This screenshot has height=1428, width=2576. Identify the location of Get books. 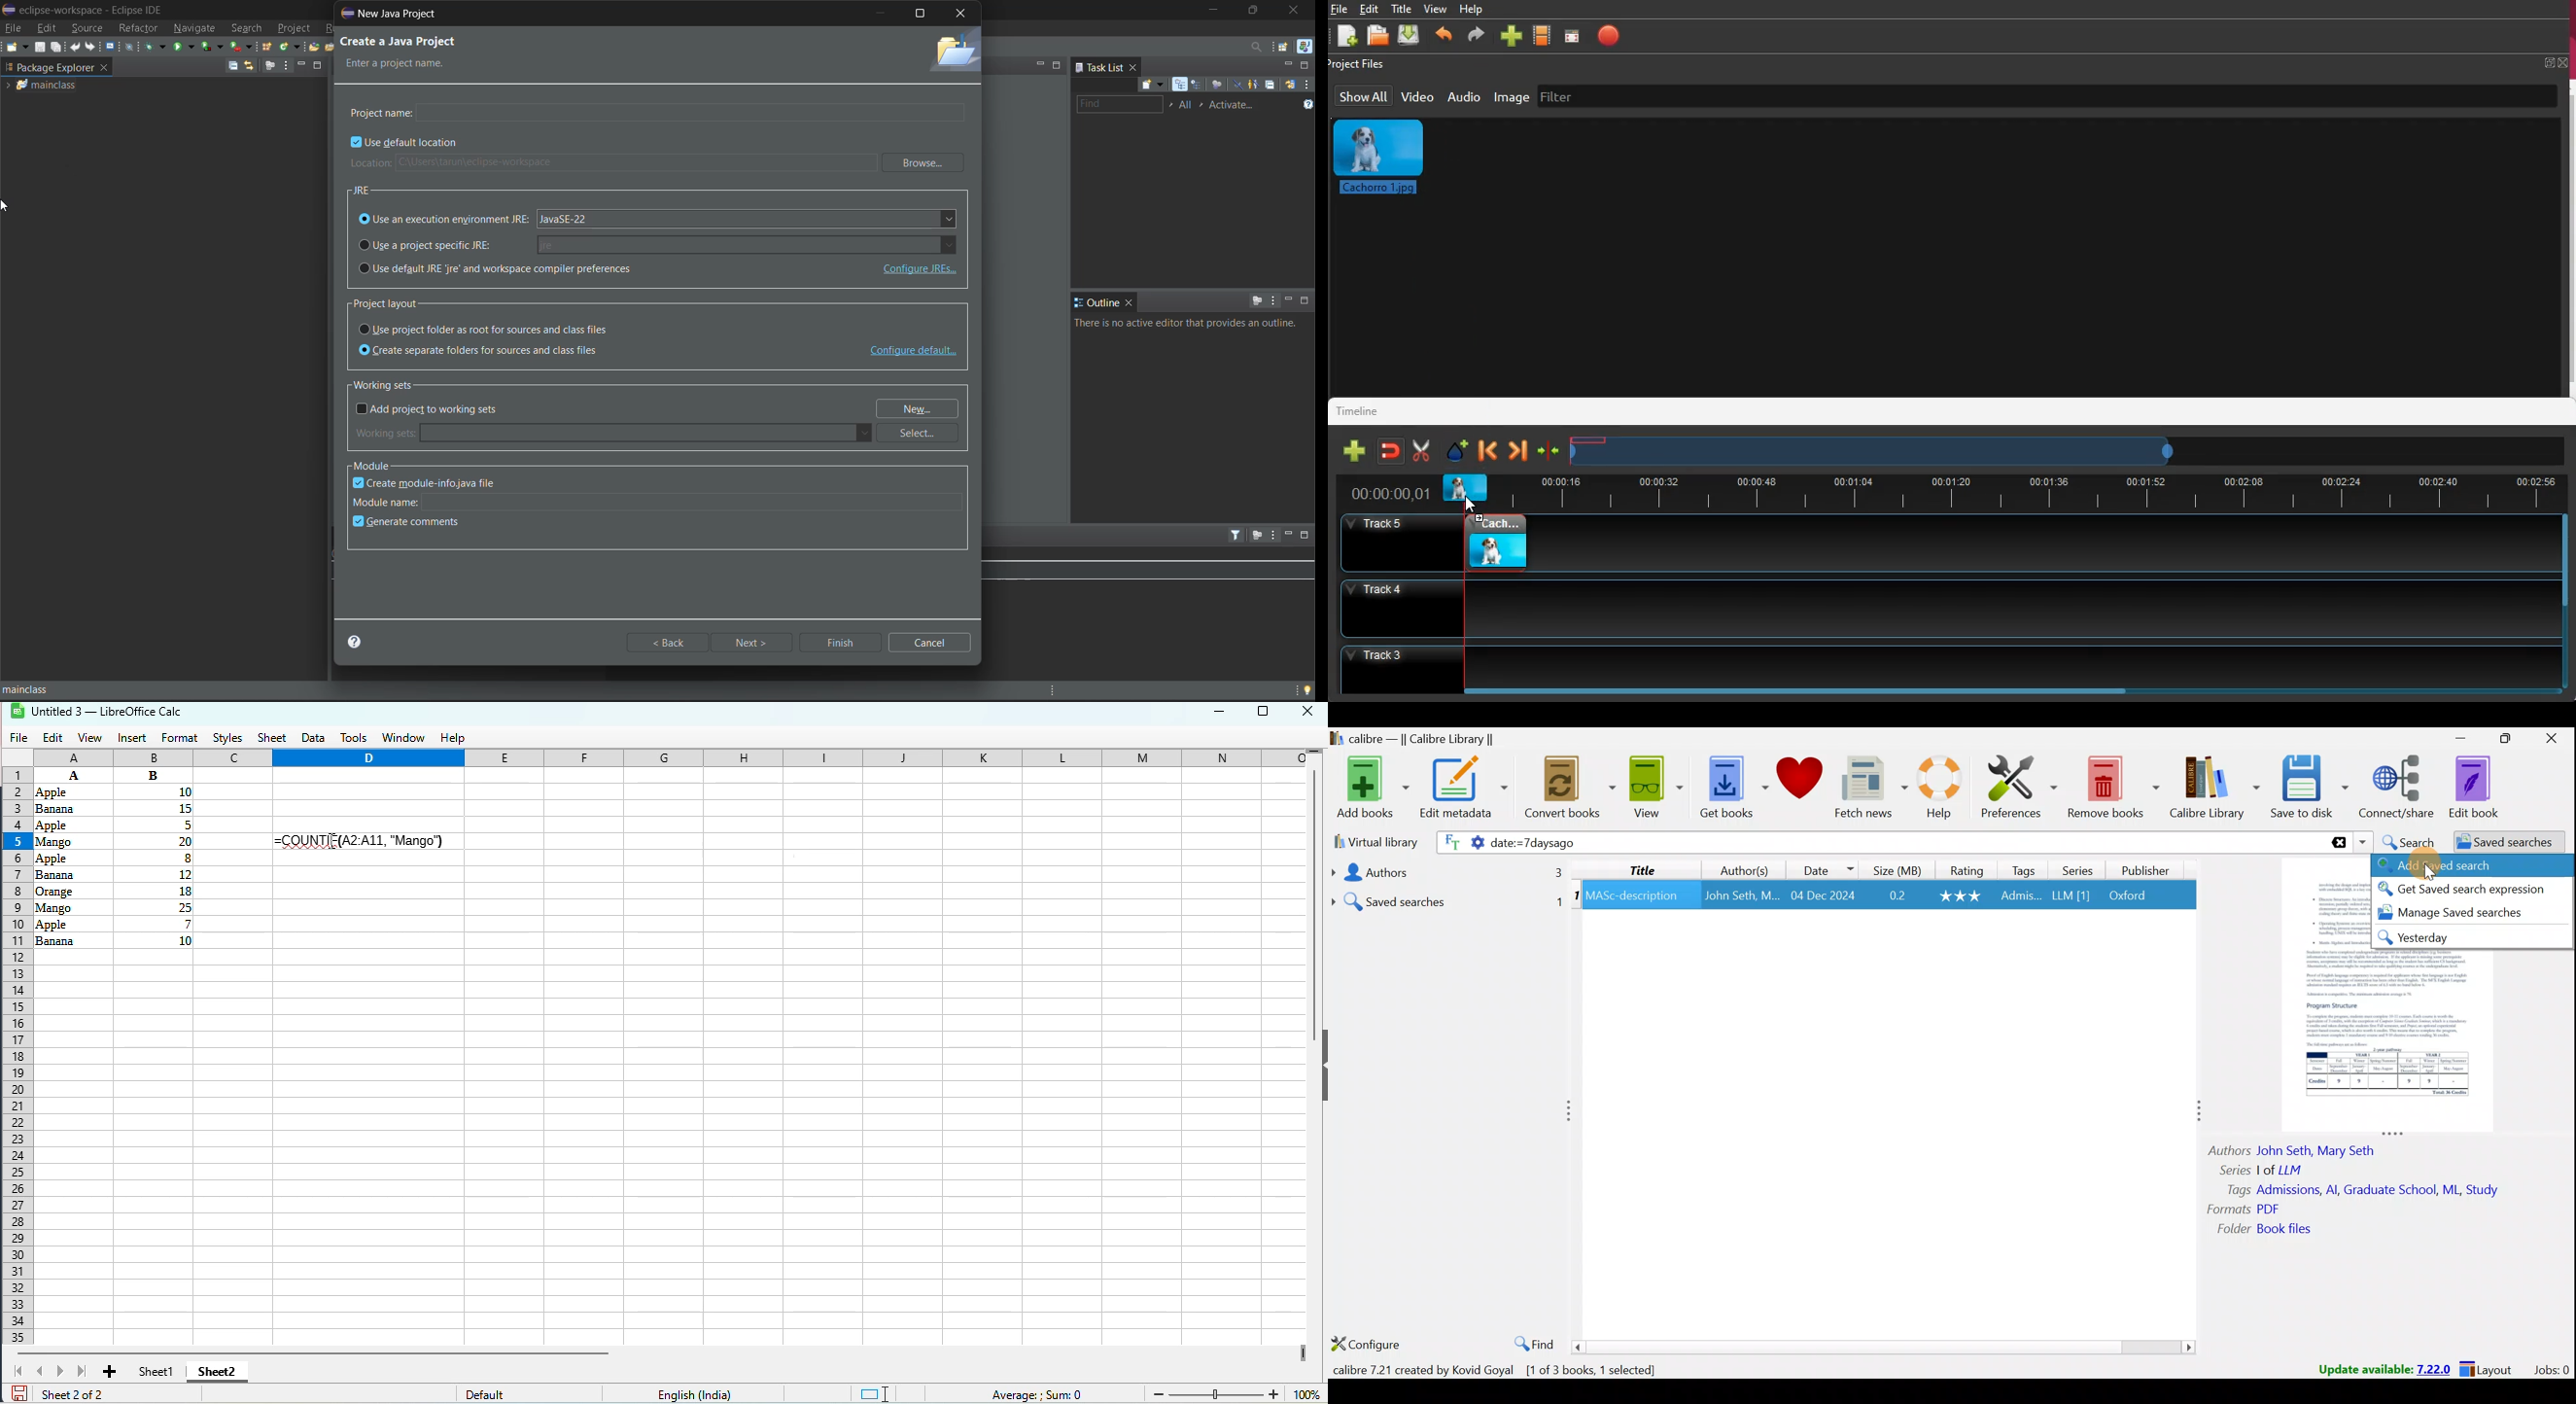
(1729, 785).